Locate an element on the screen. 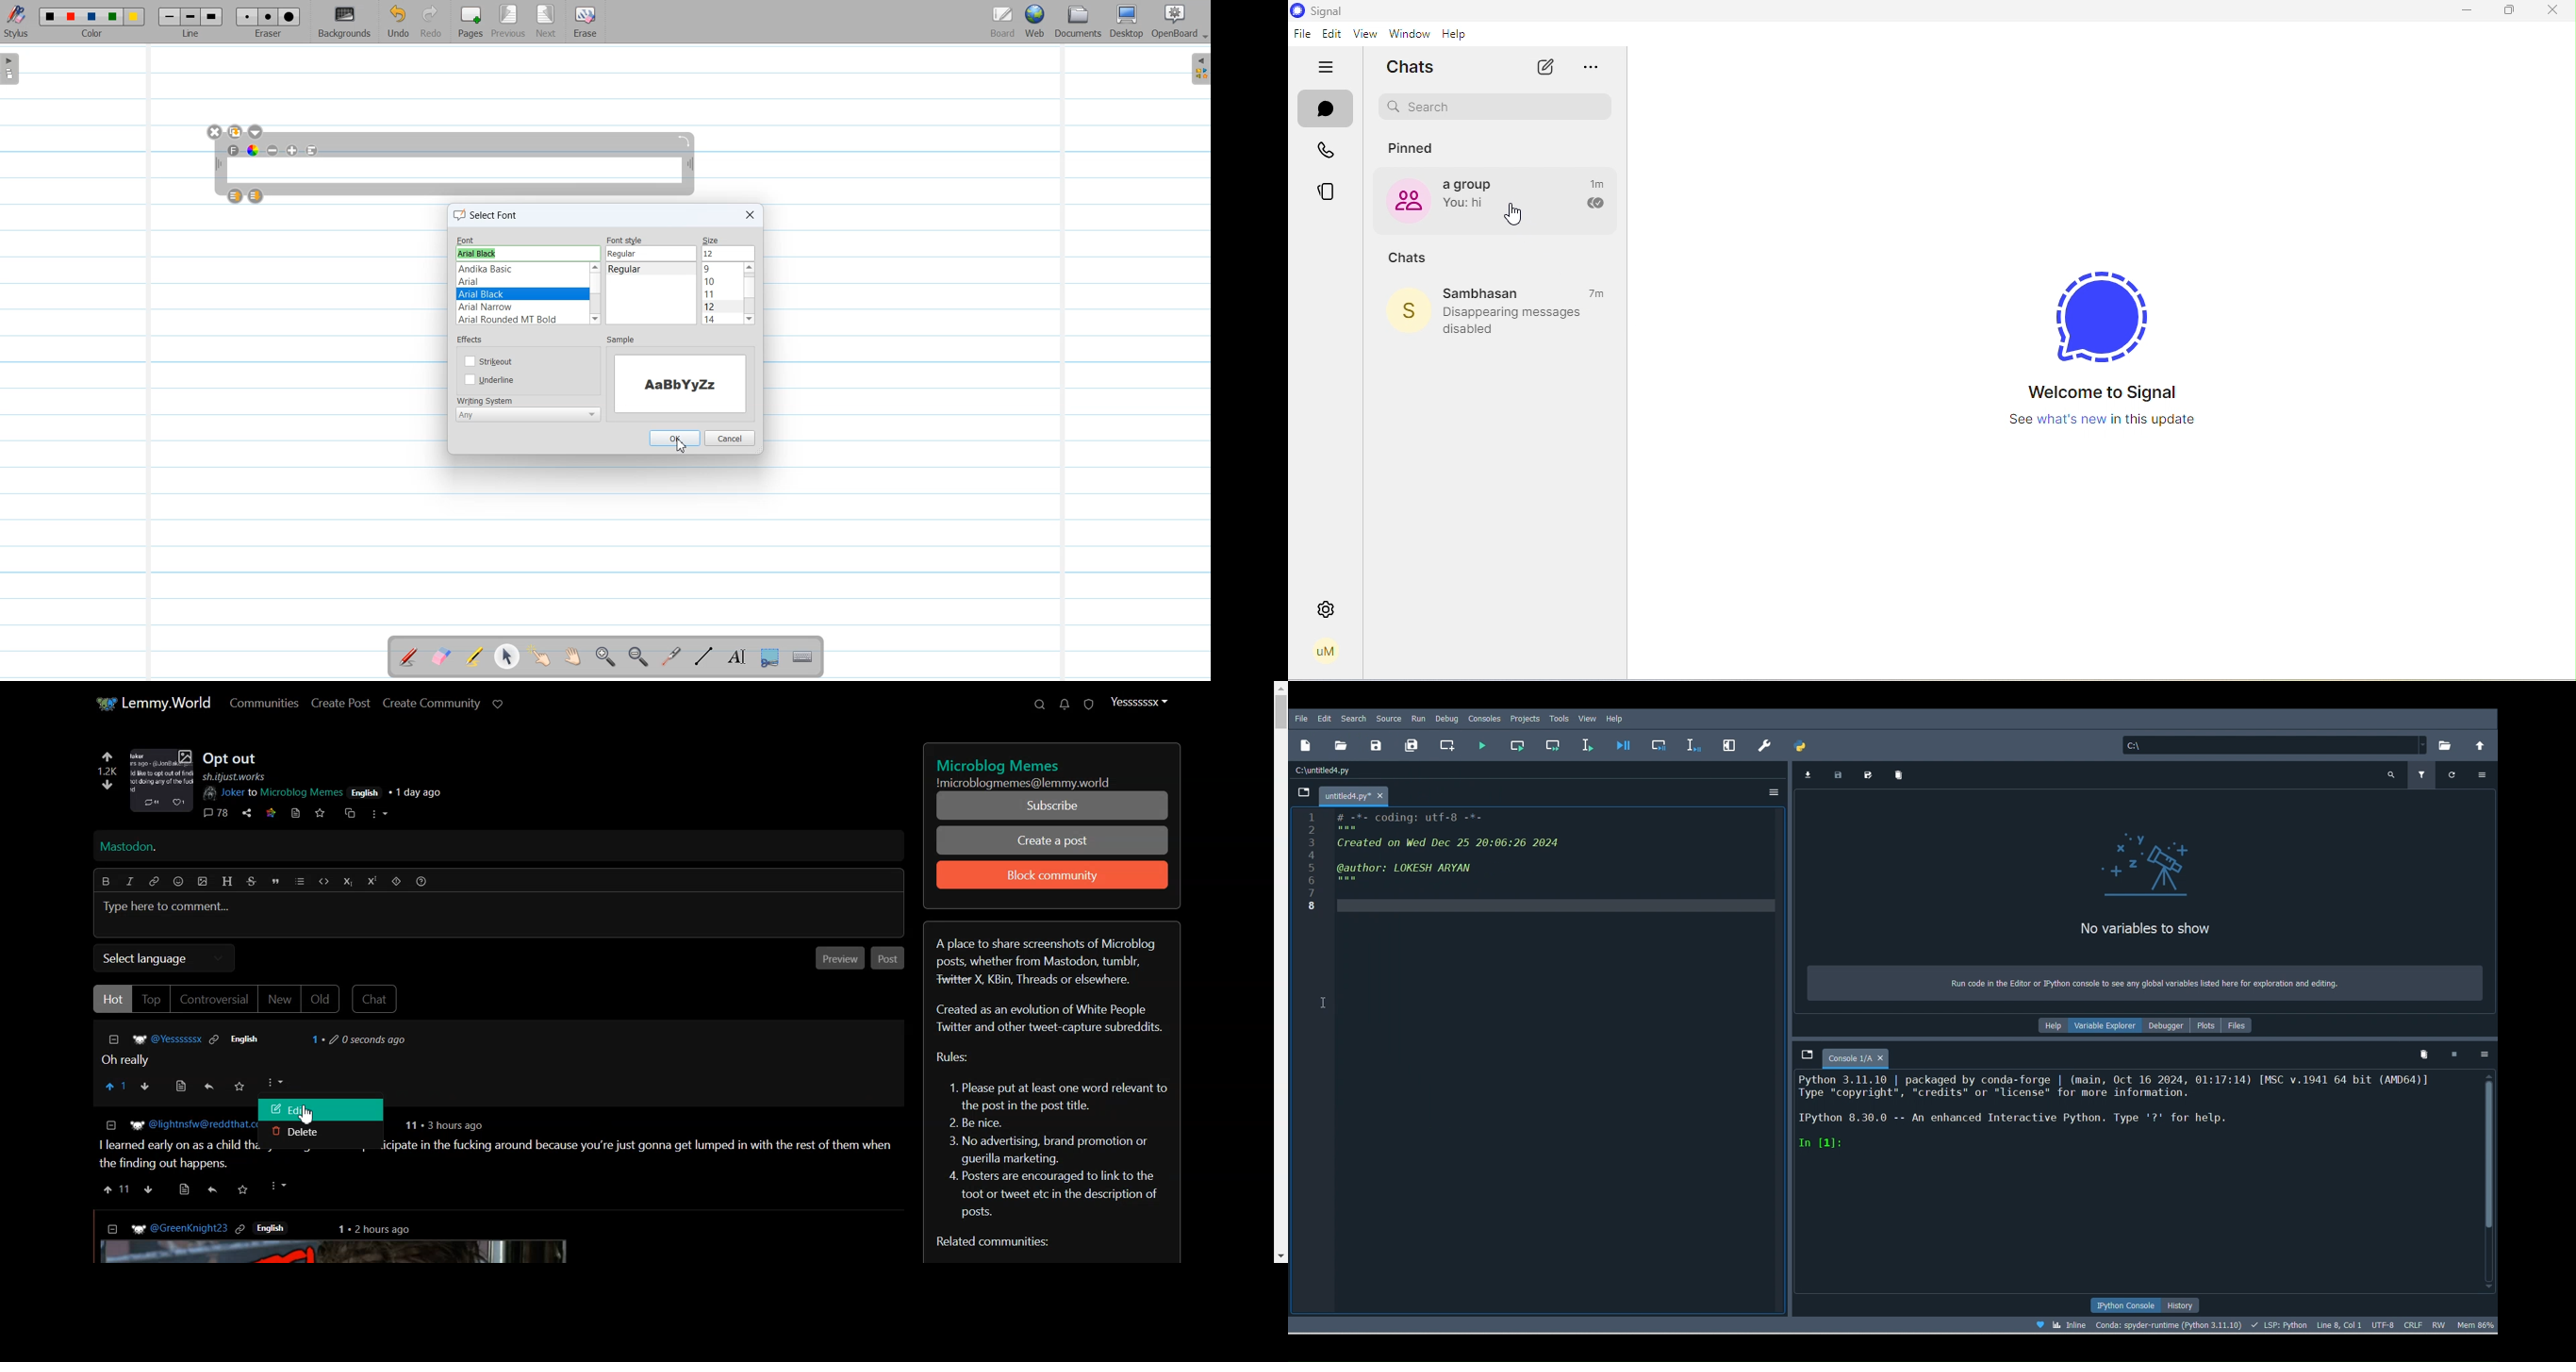 The image size is (2576, 1372). Create Community is located at coordinates (432, 703).